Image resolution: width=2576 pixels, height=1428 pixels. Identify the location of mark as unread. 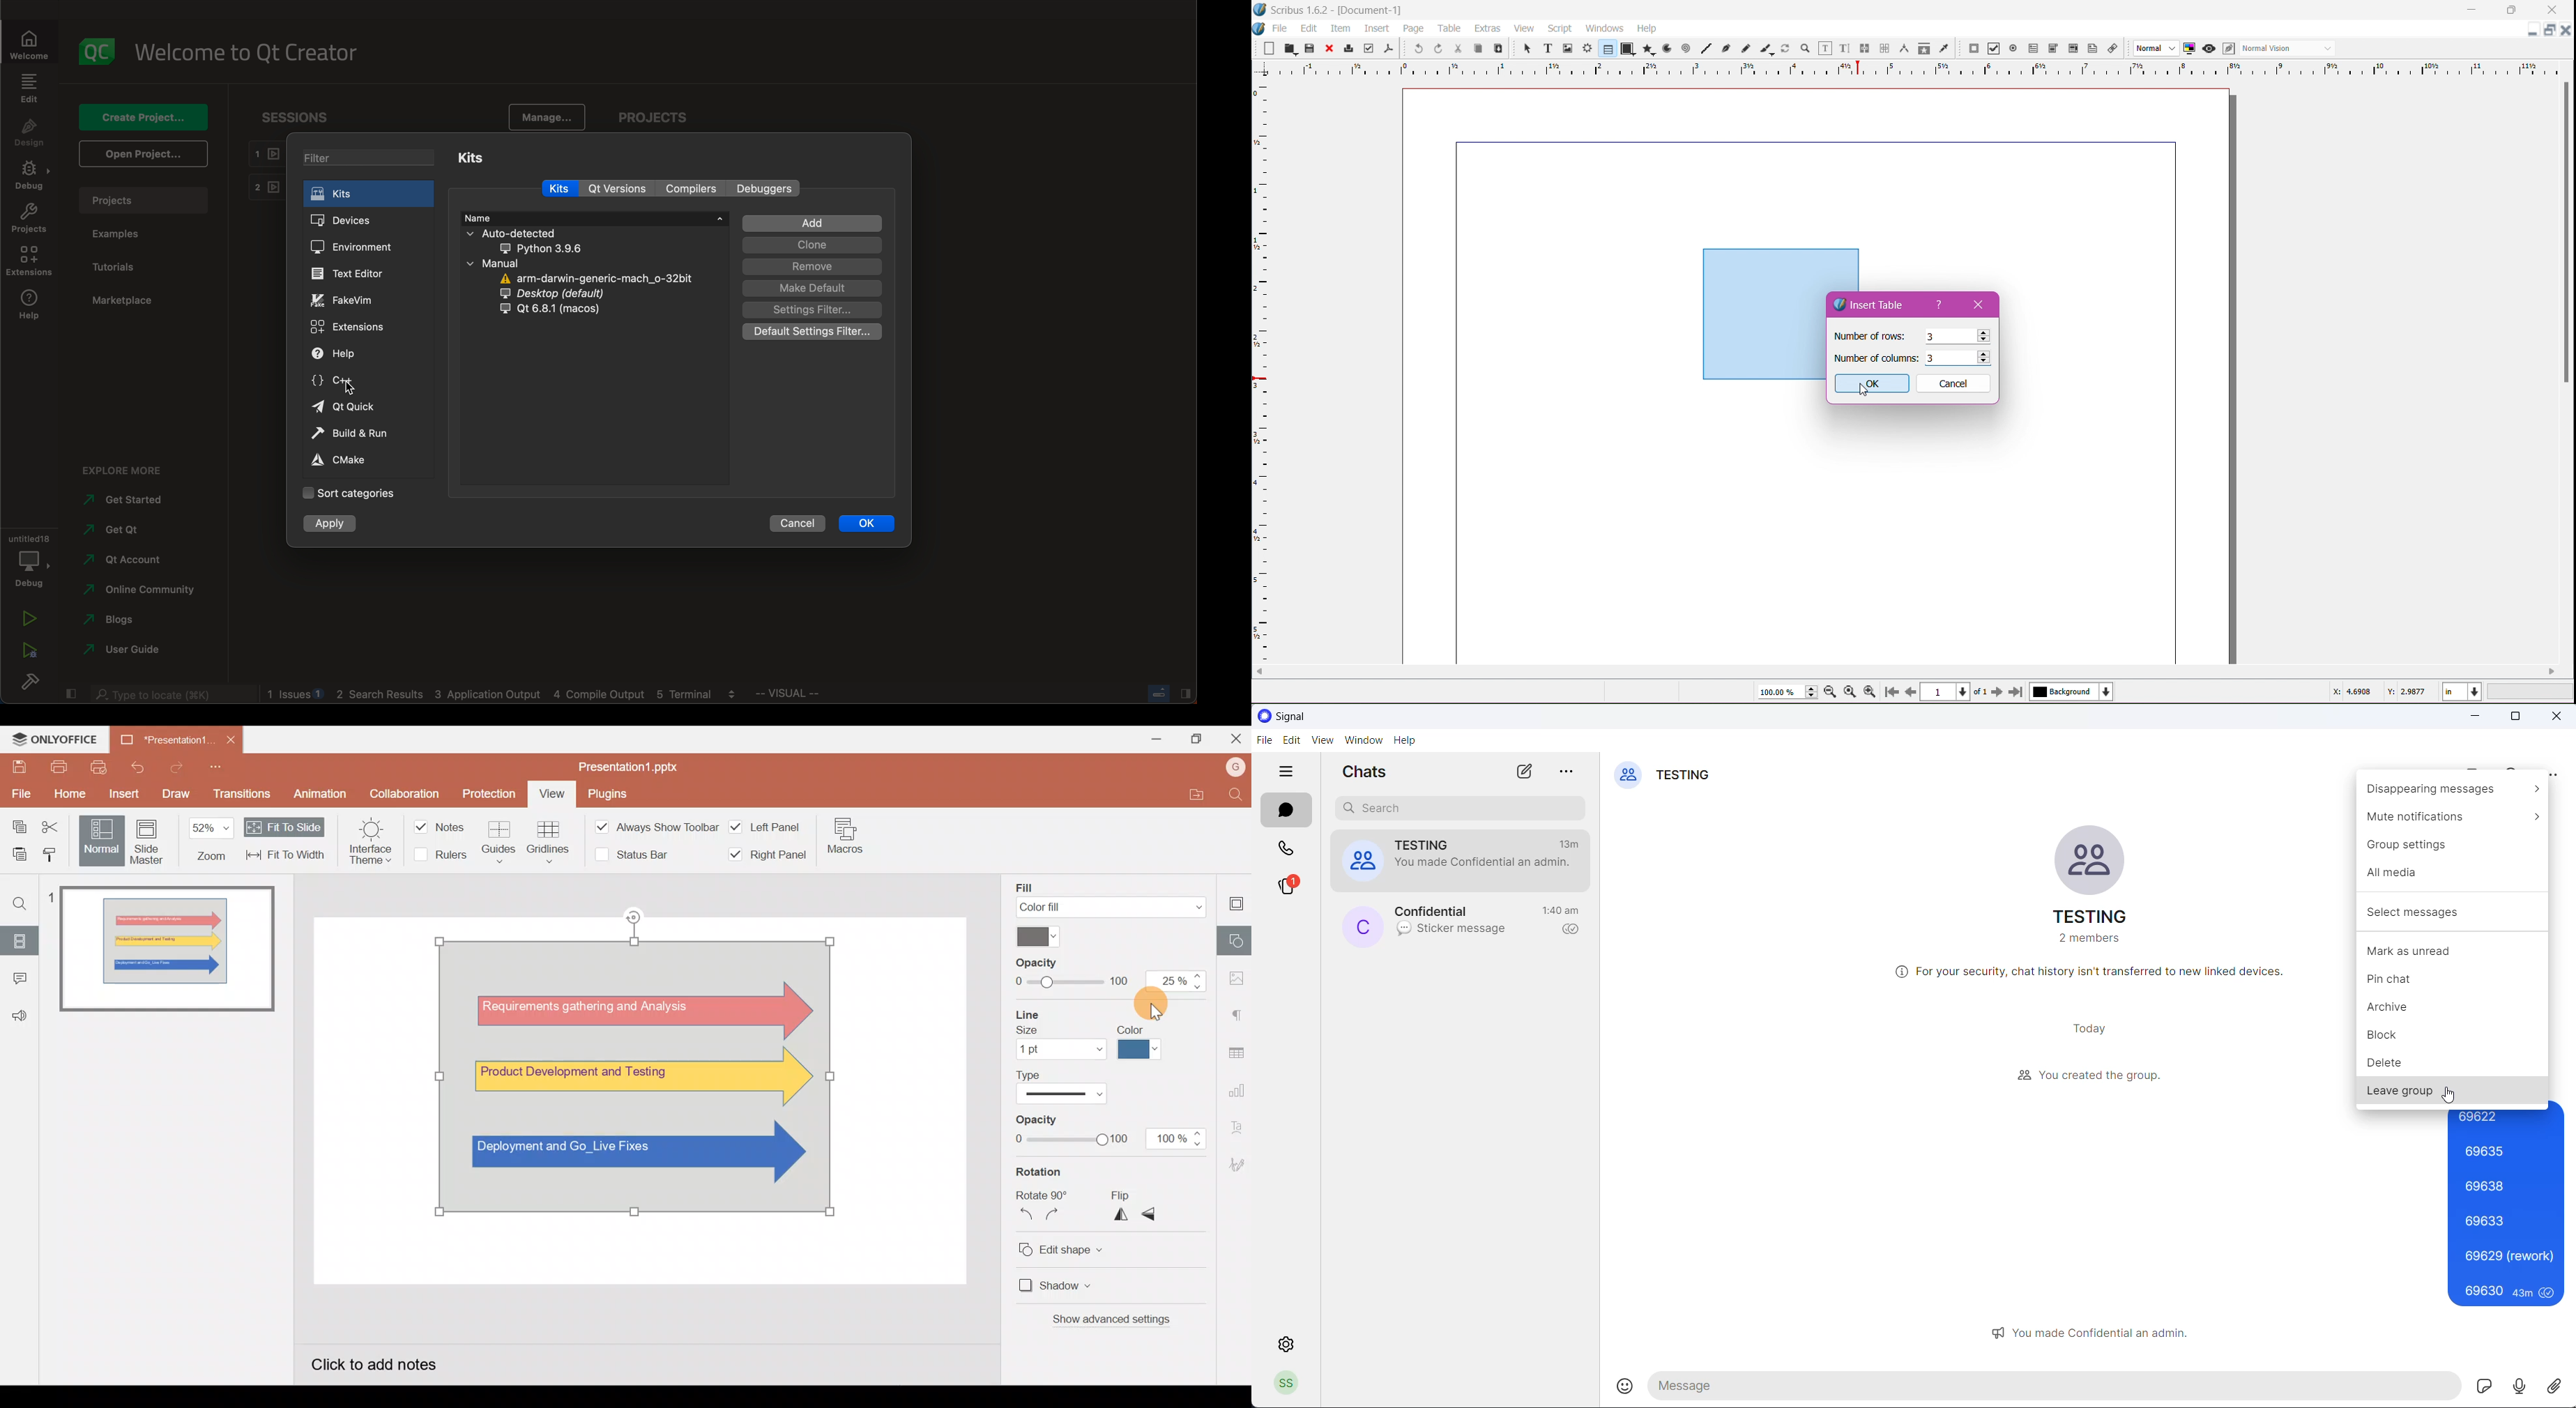
(2453, 951).